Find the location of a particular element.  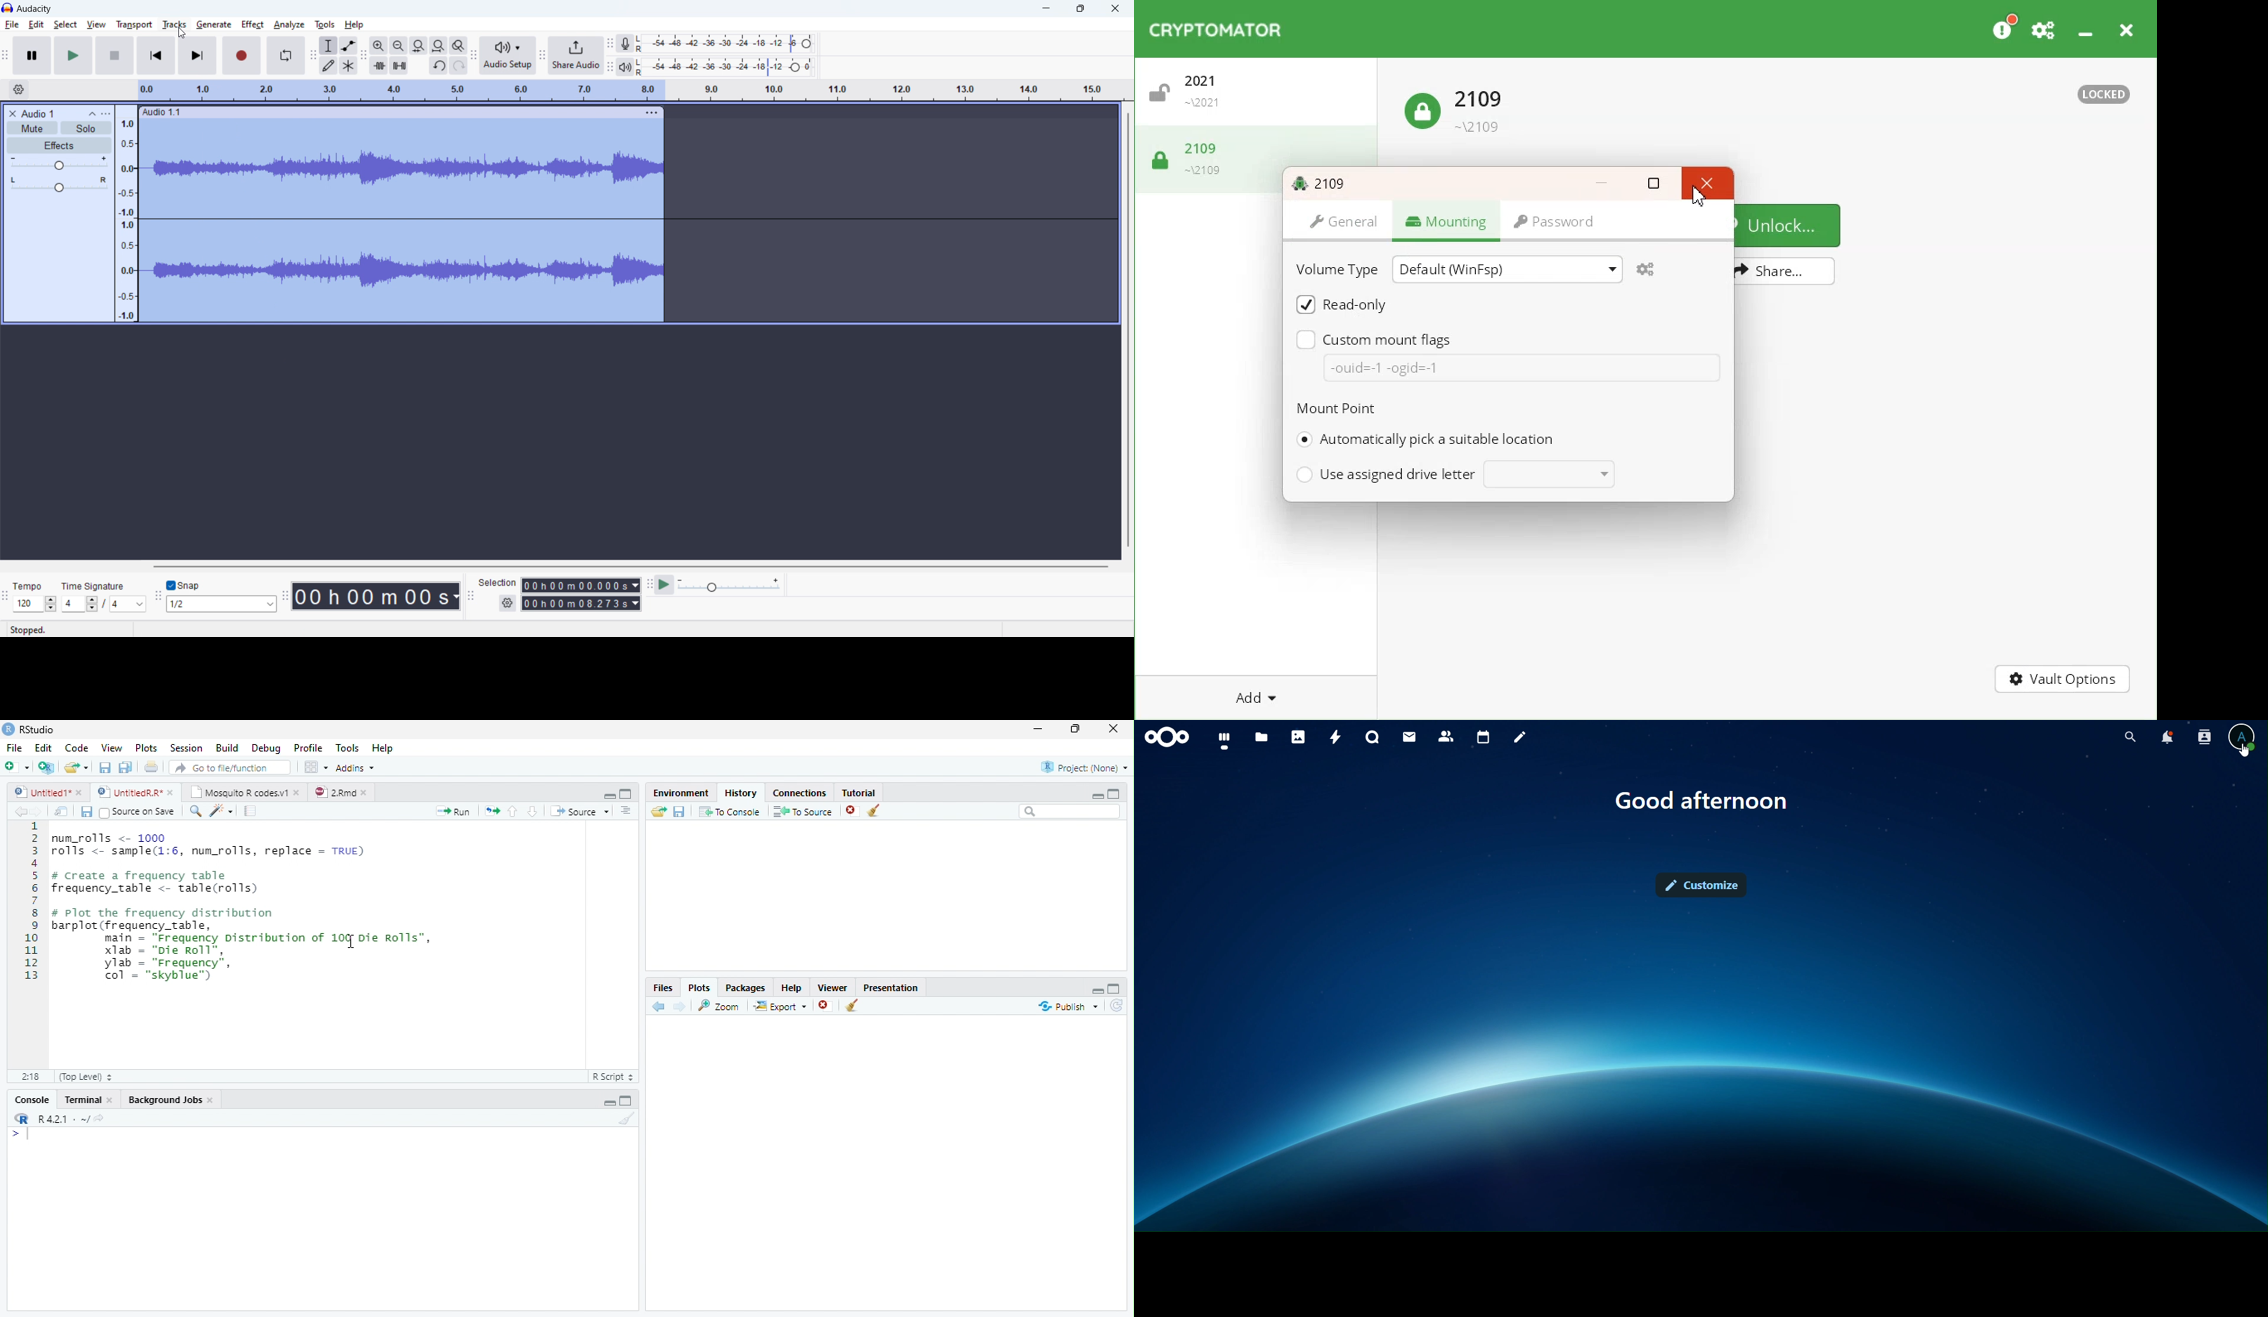

toggle snap is located at coordinates (184, 585).